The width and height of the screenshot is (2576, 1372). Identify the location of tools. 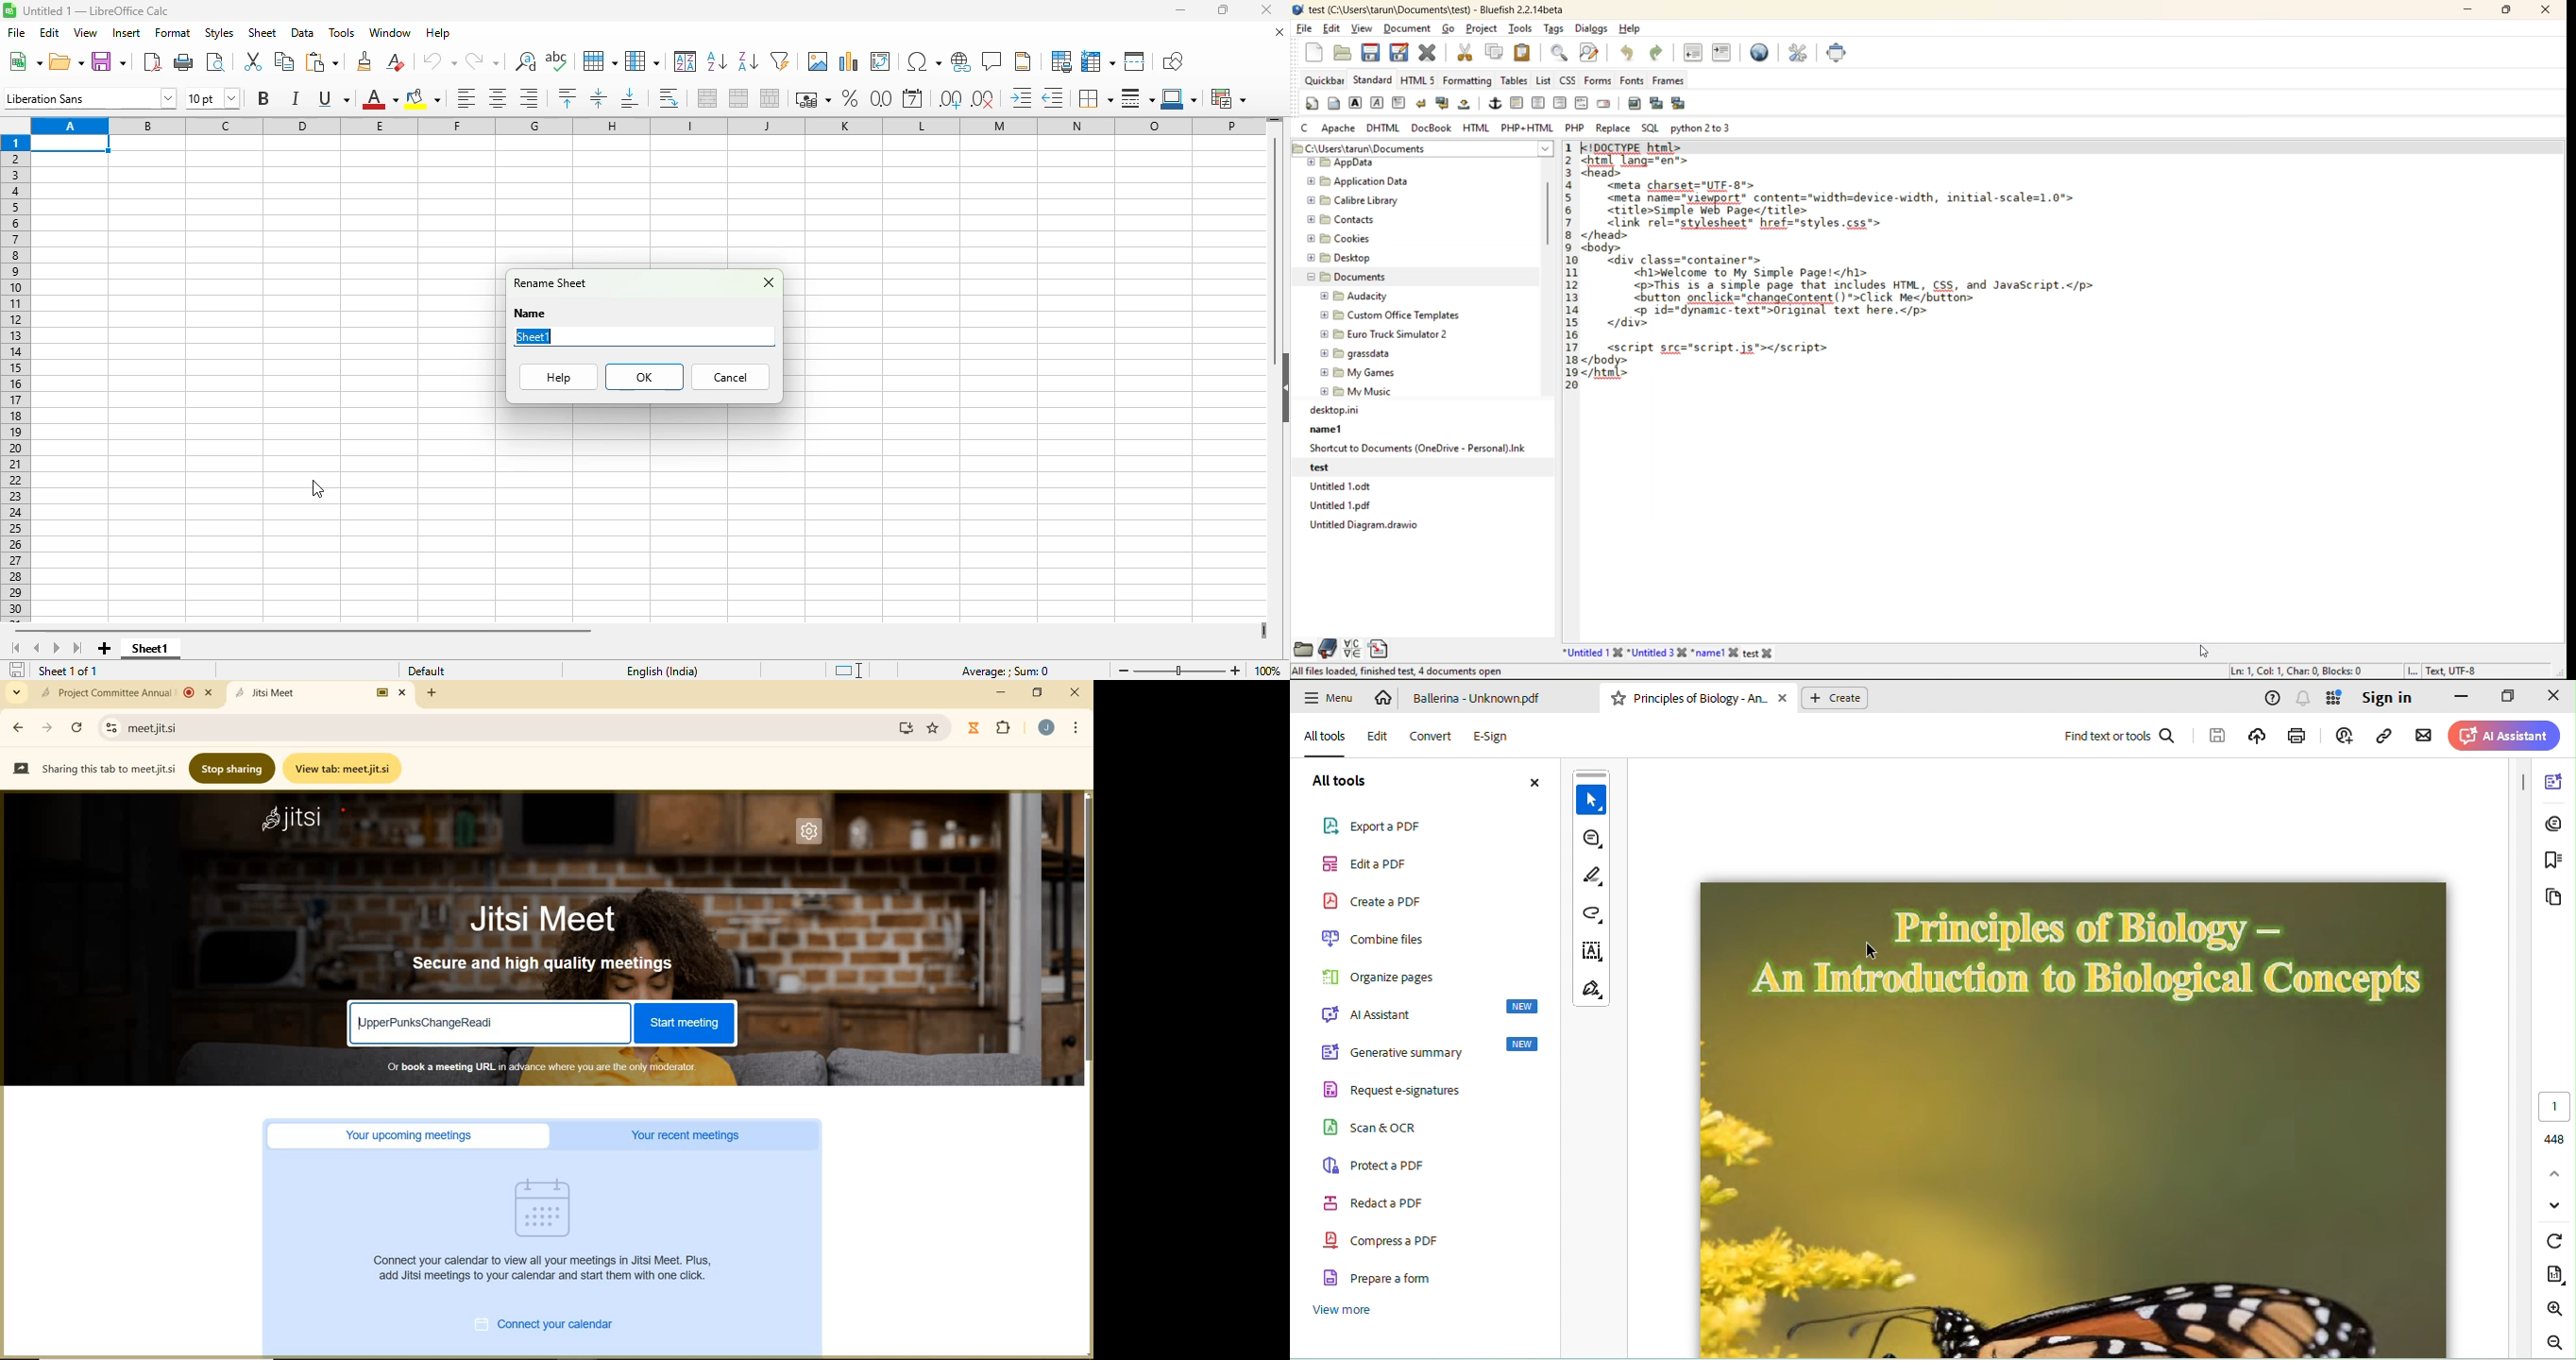
(342, 32).